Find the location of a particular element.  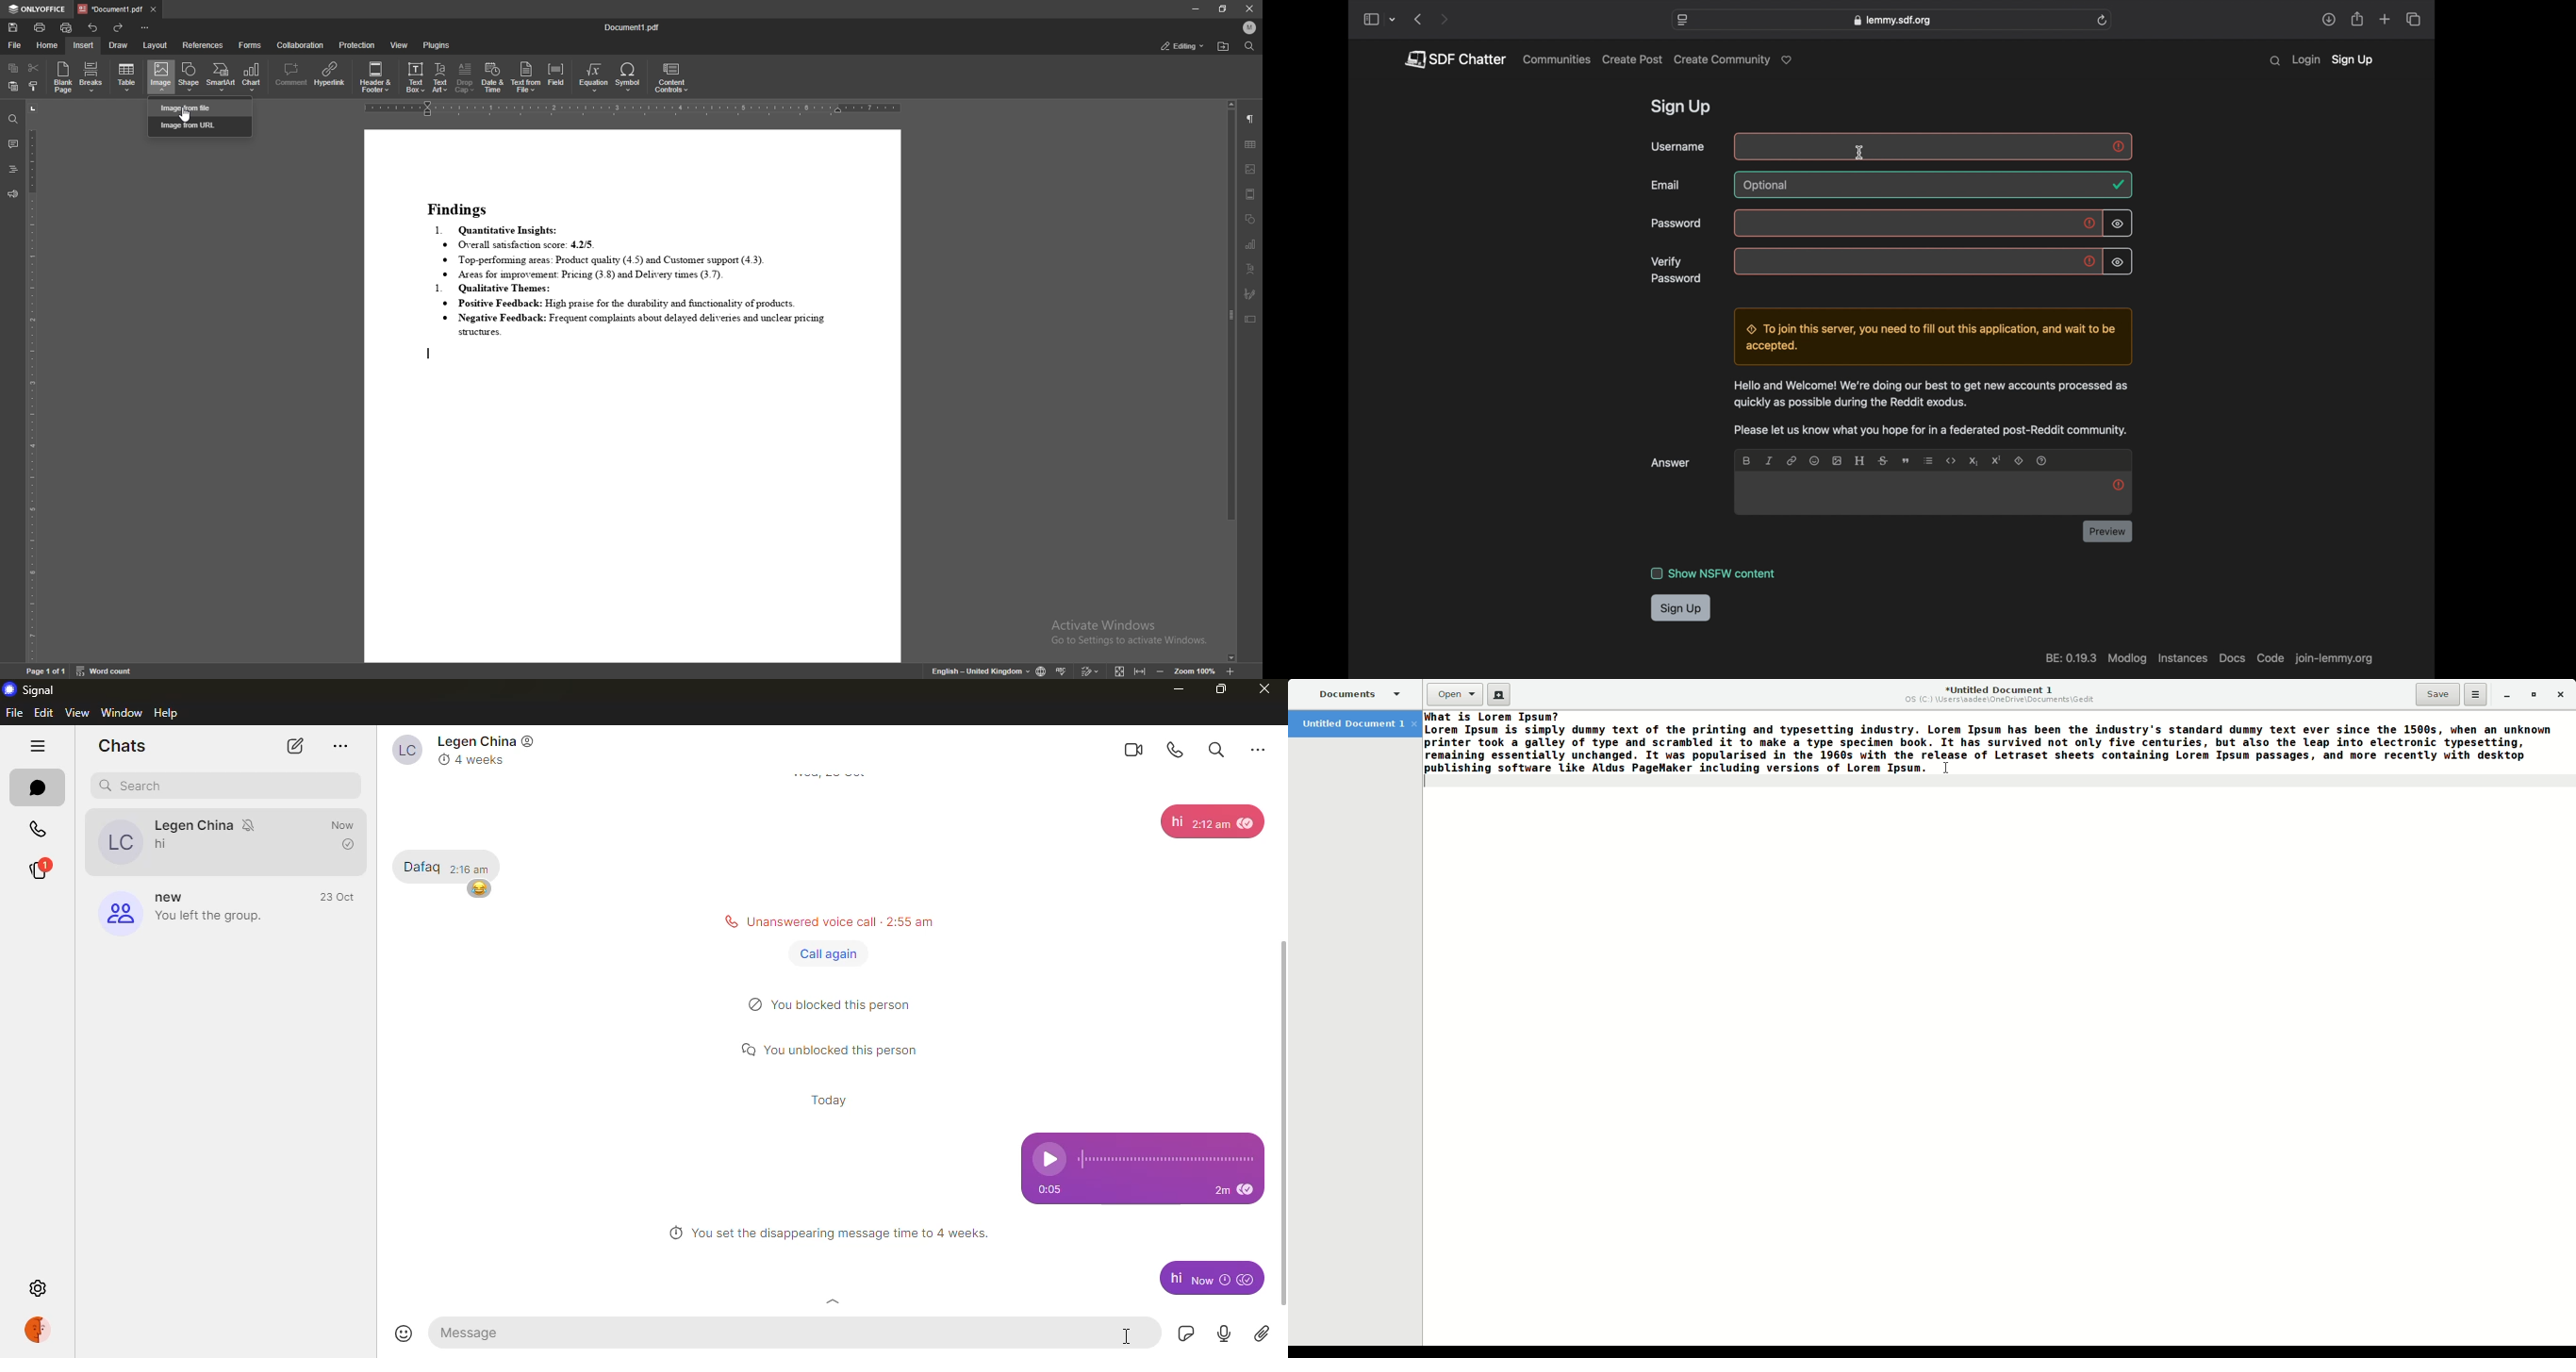

web address is located at coordinates (1891, 20).